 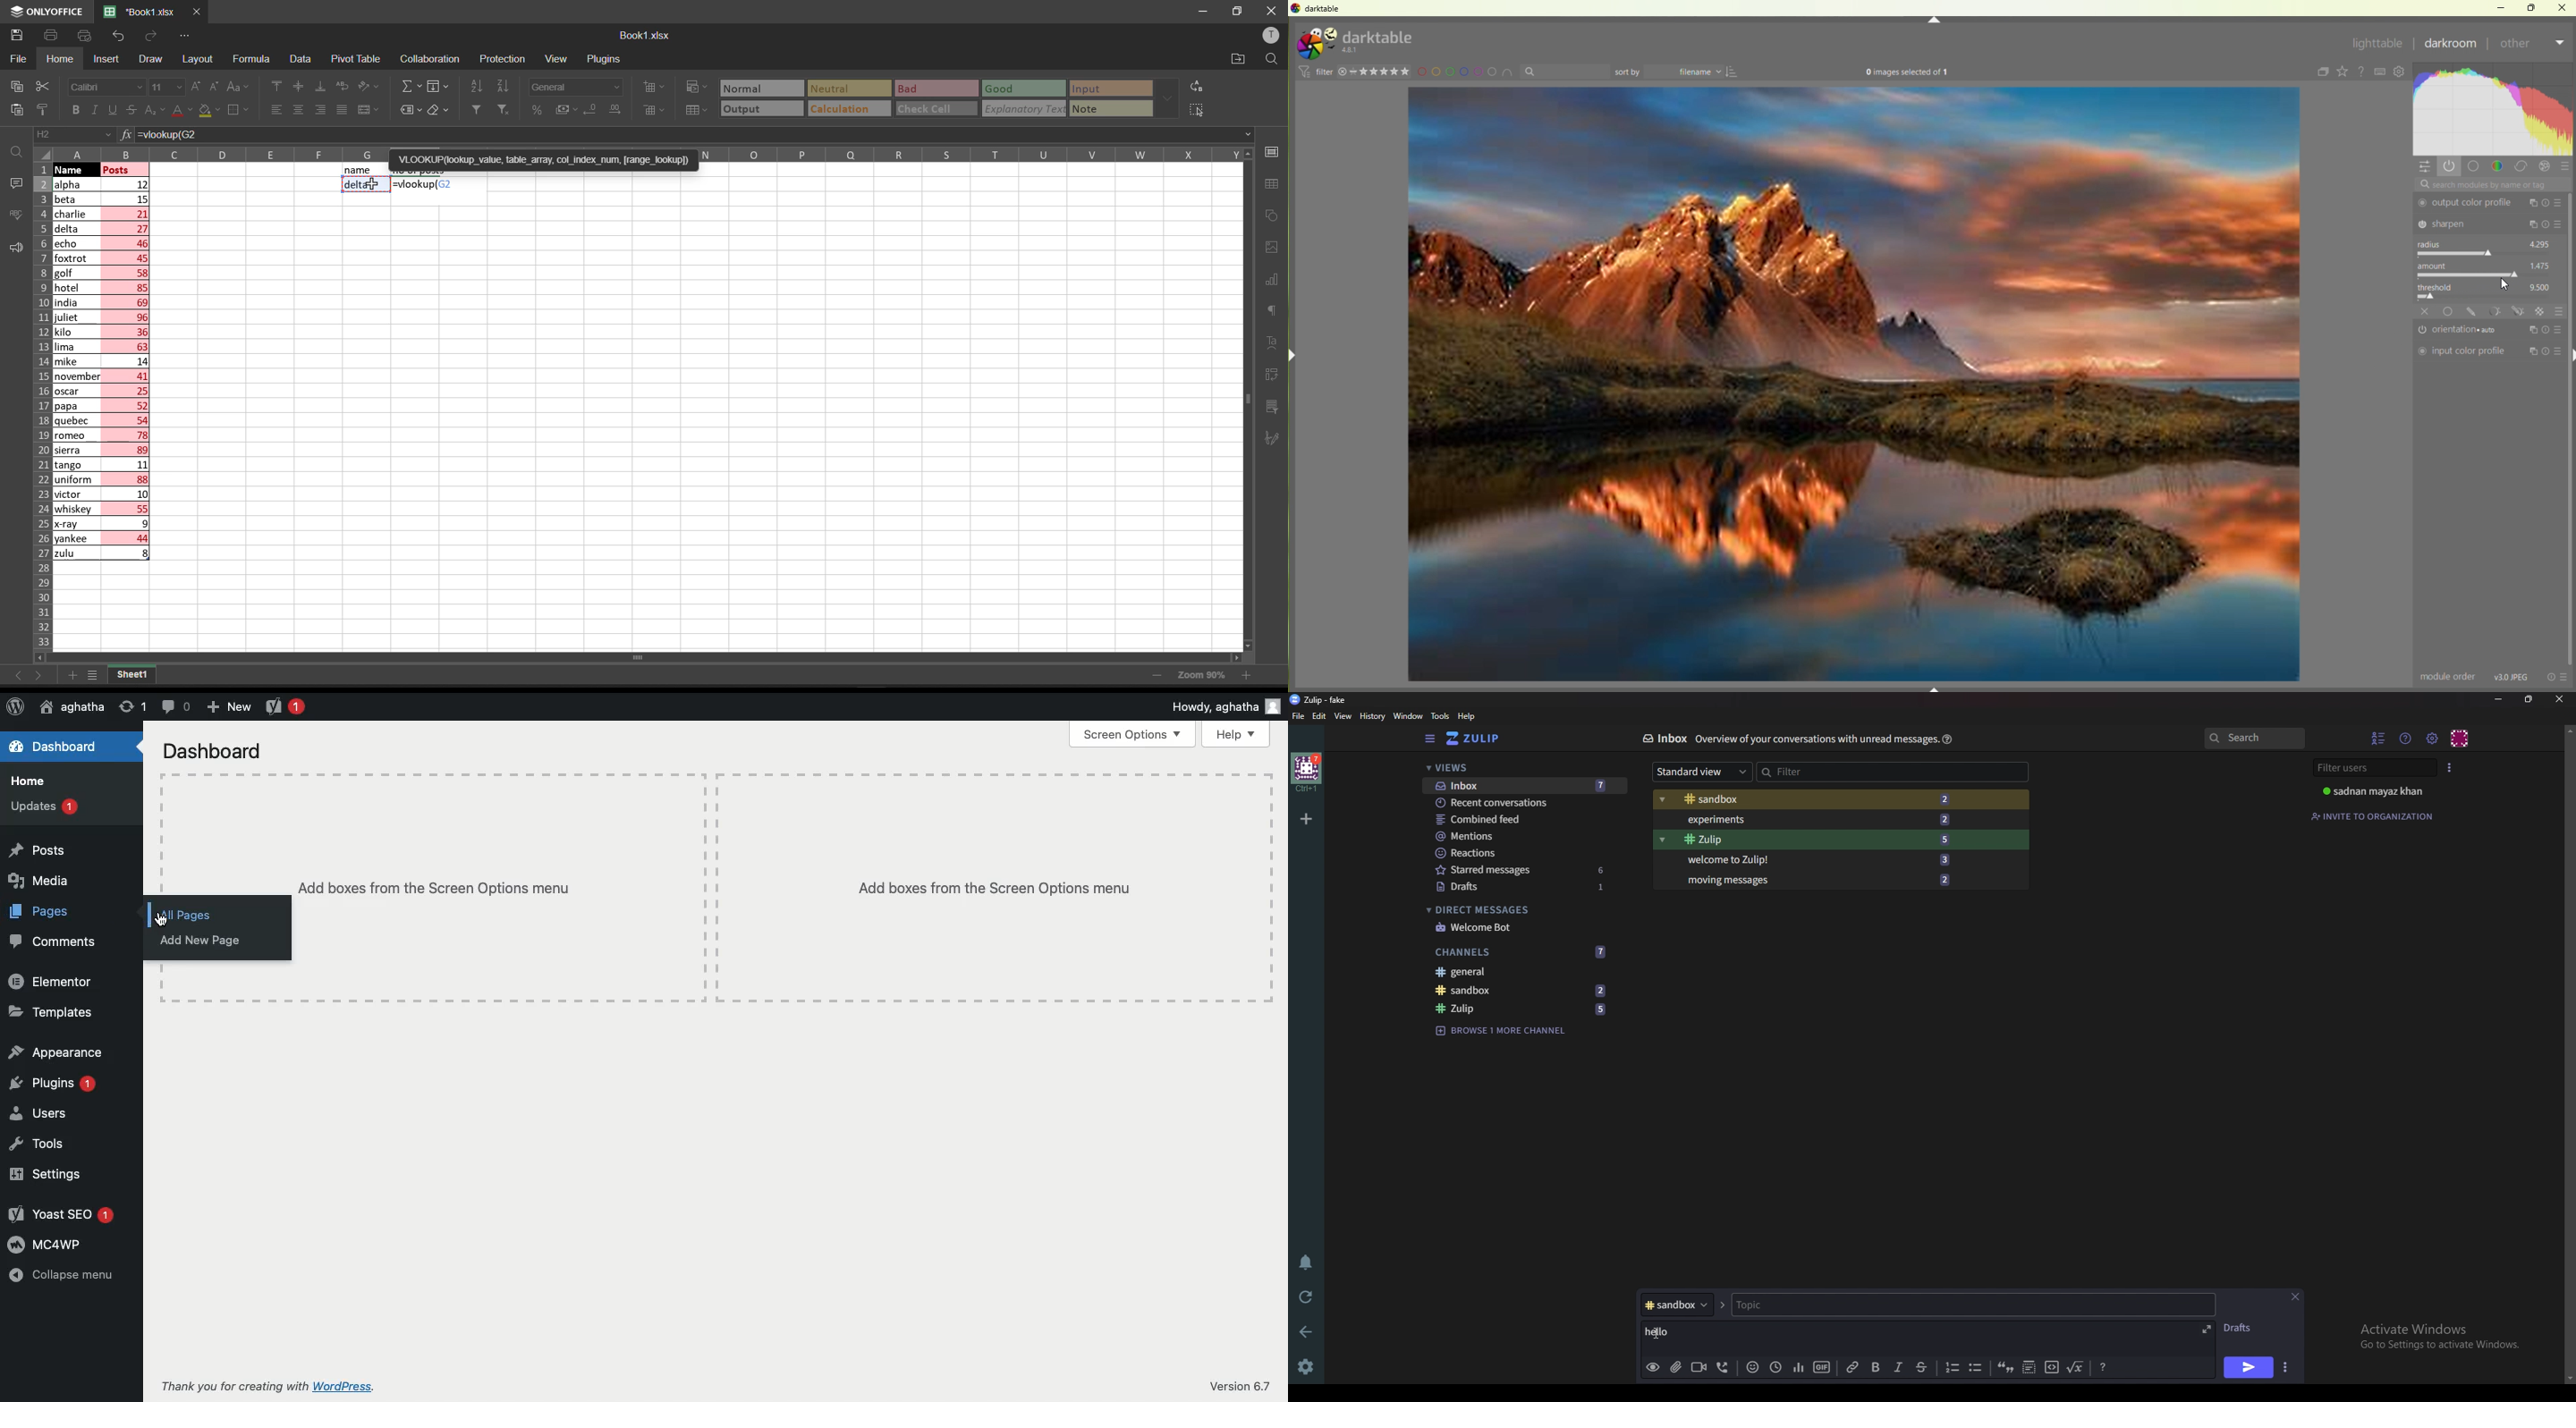 I want to click on code, so click(x=2051, y=1368).